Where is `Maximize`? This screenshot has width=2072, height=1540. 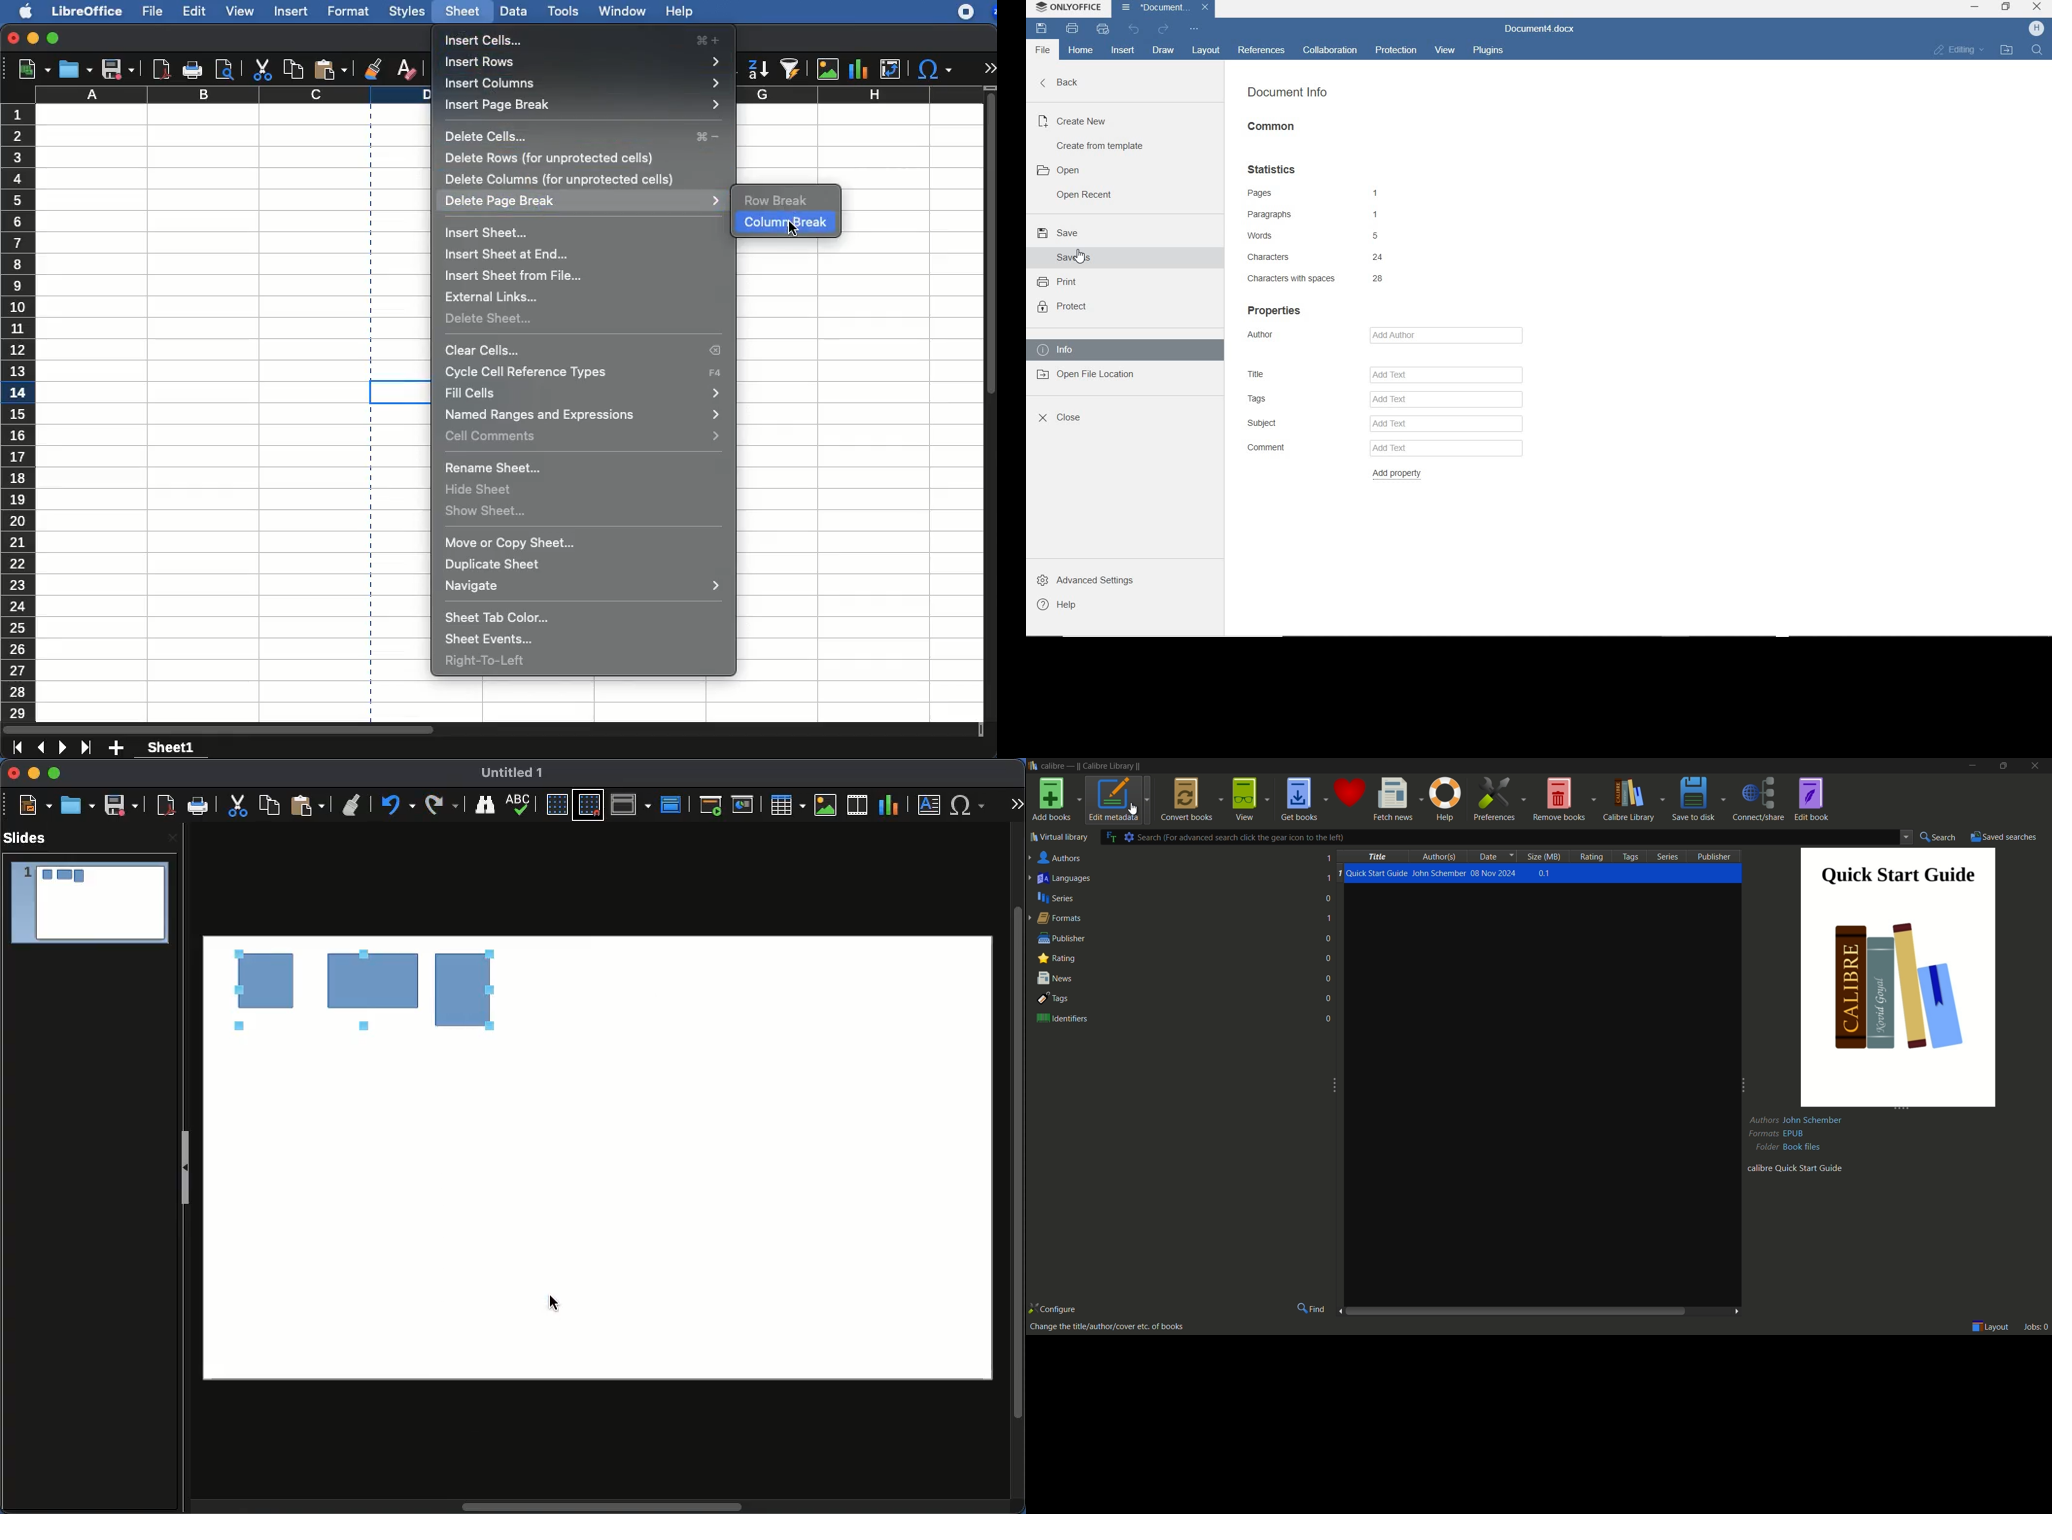
Maximize is located at coordinates (53, 773).